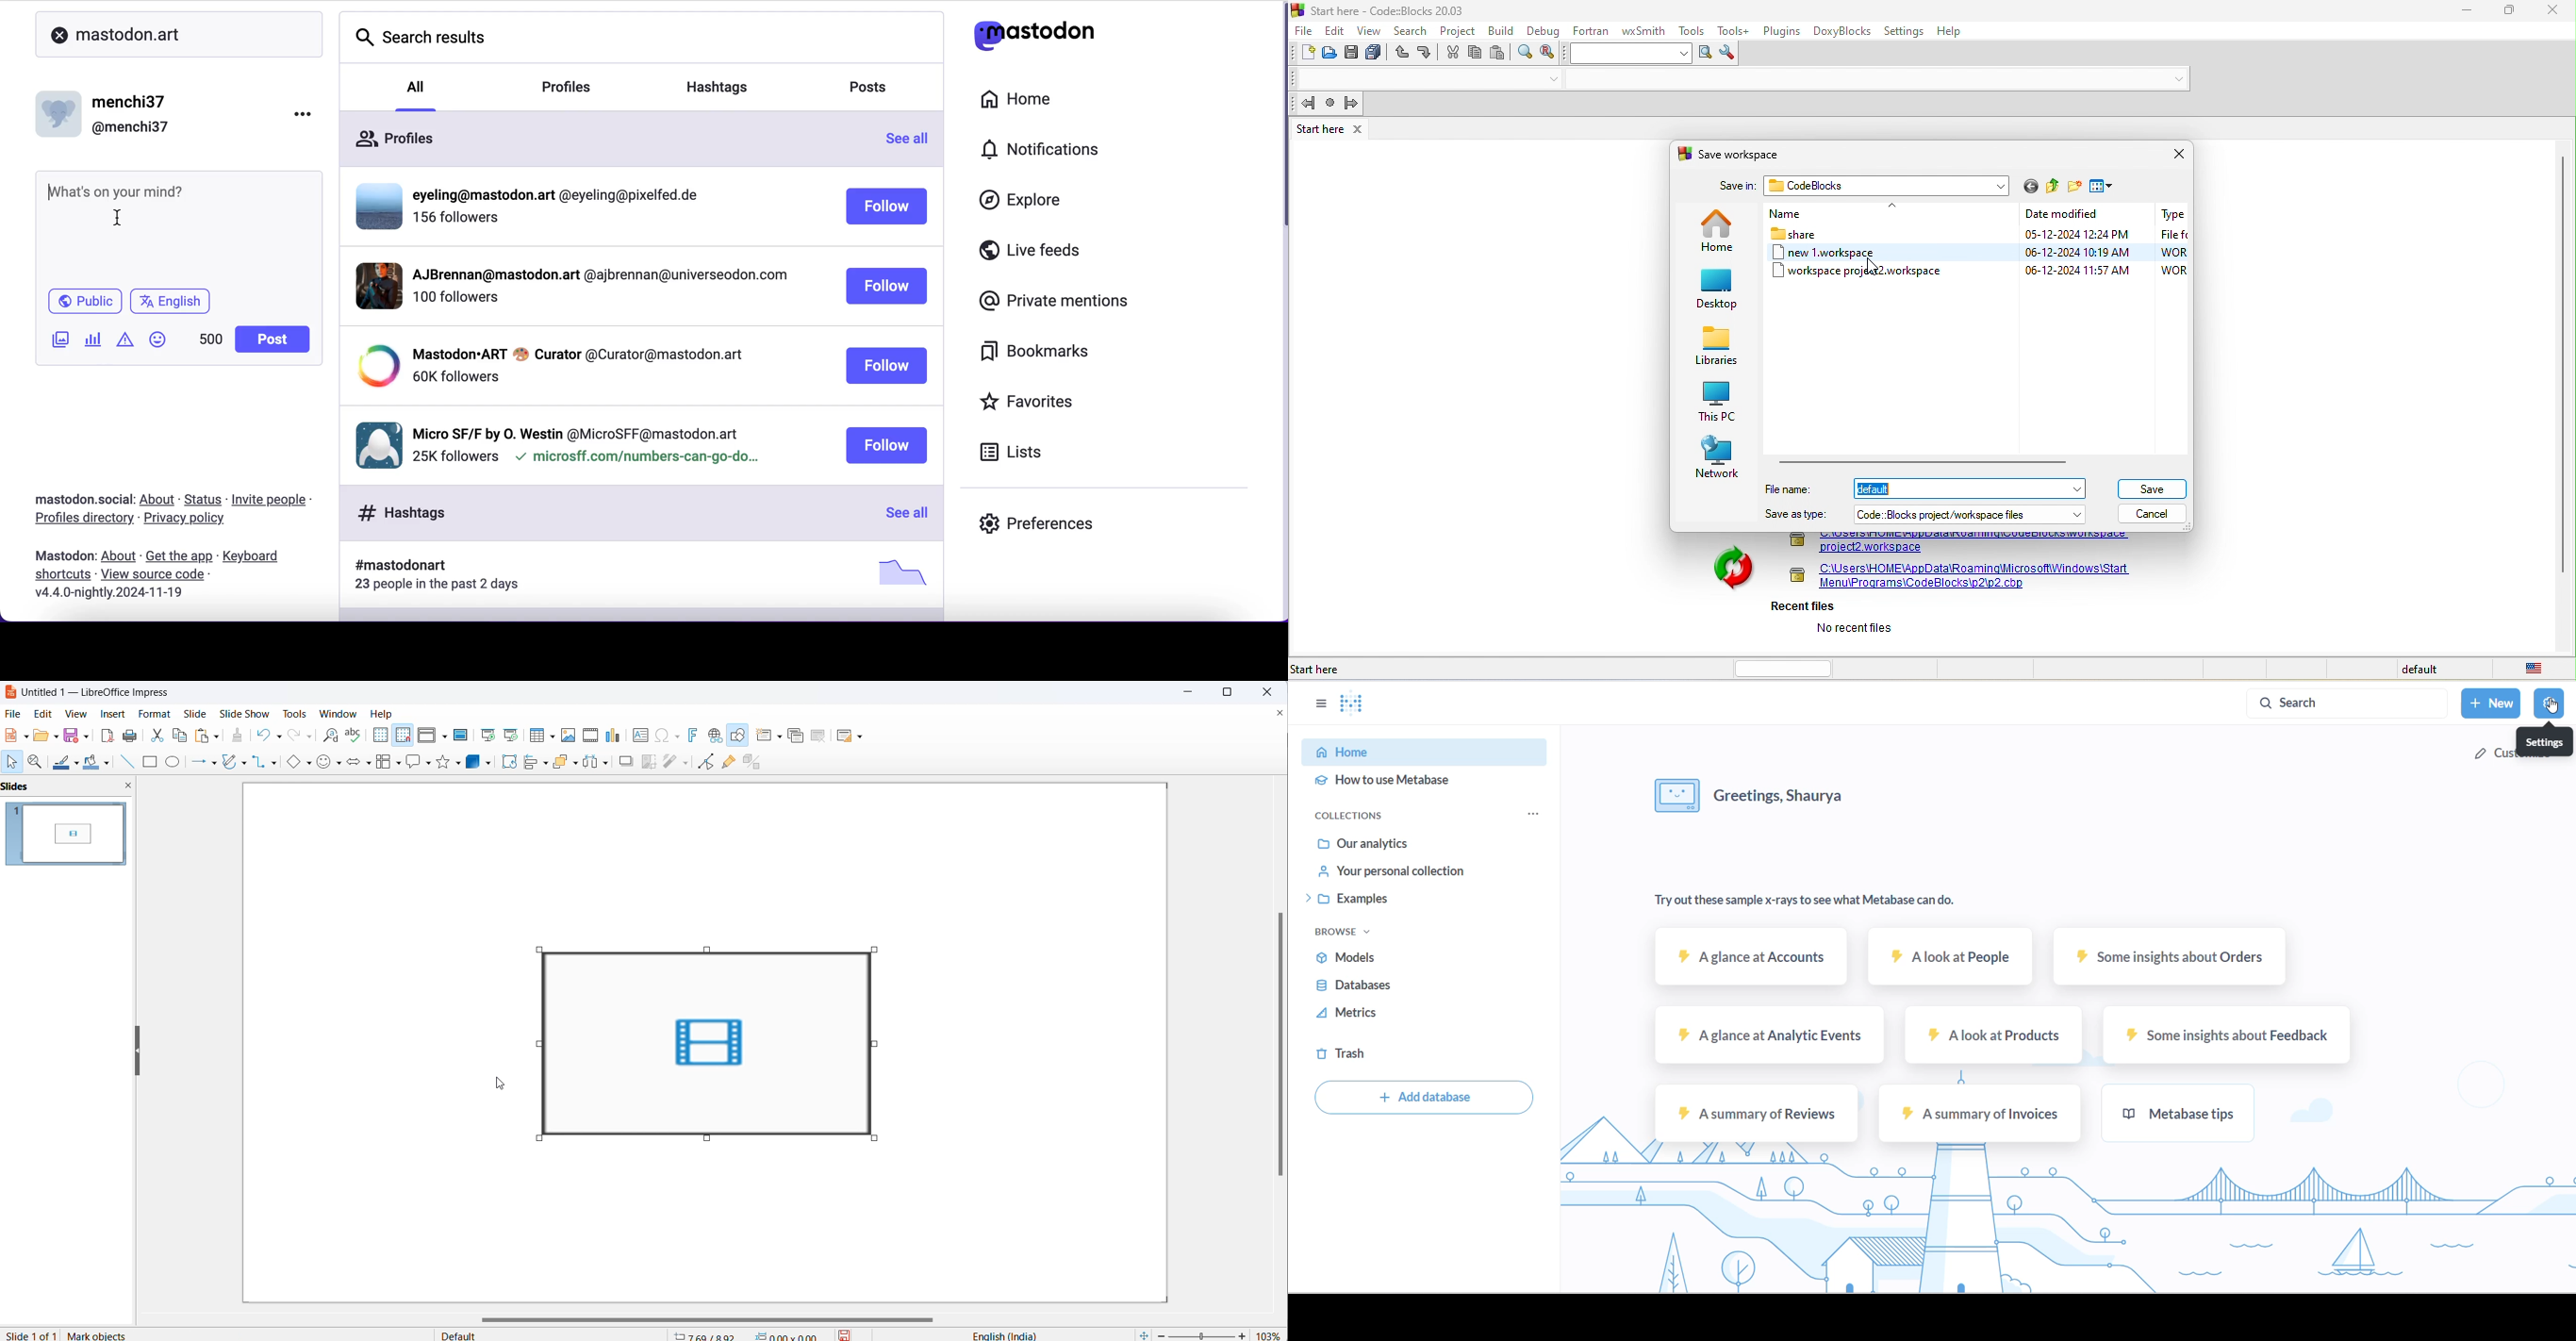 This screenshot has width=2576, height=1344. What do you see at coordinates (1203, 1335) in the screenshot?
I see `zoom slide` at bounding box center [1203, 1335].